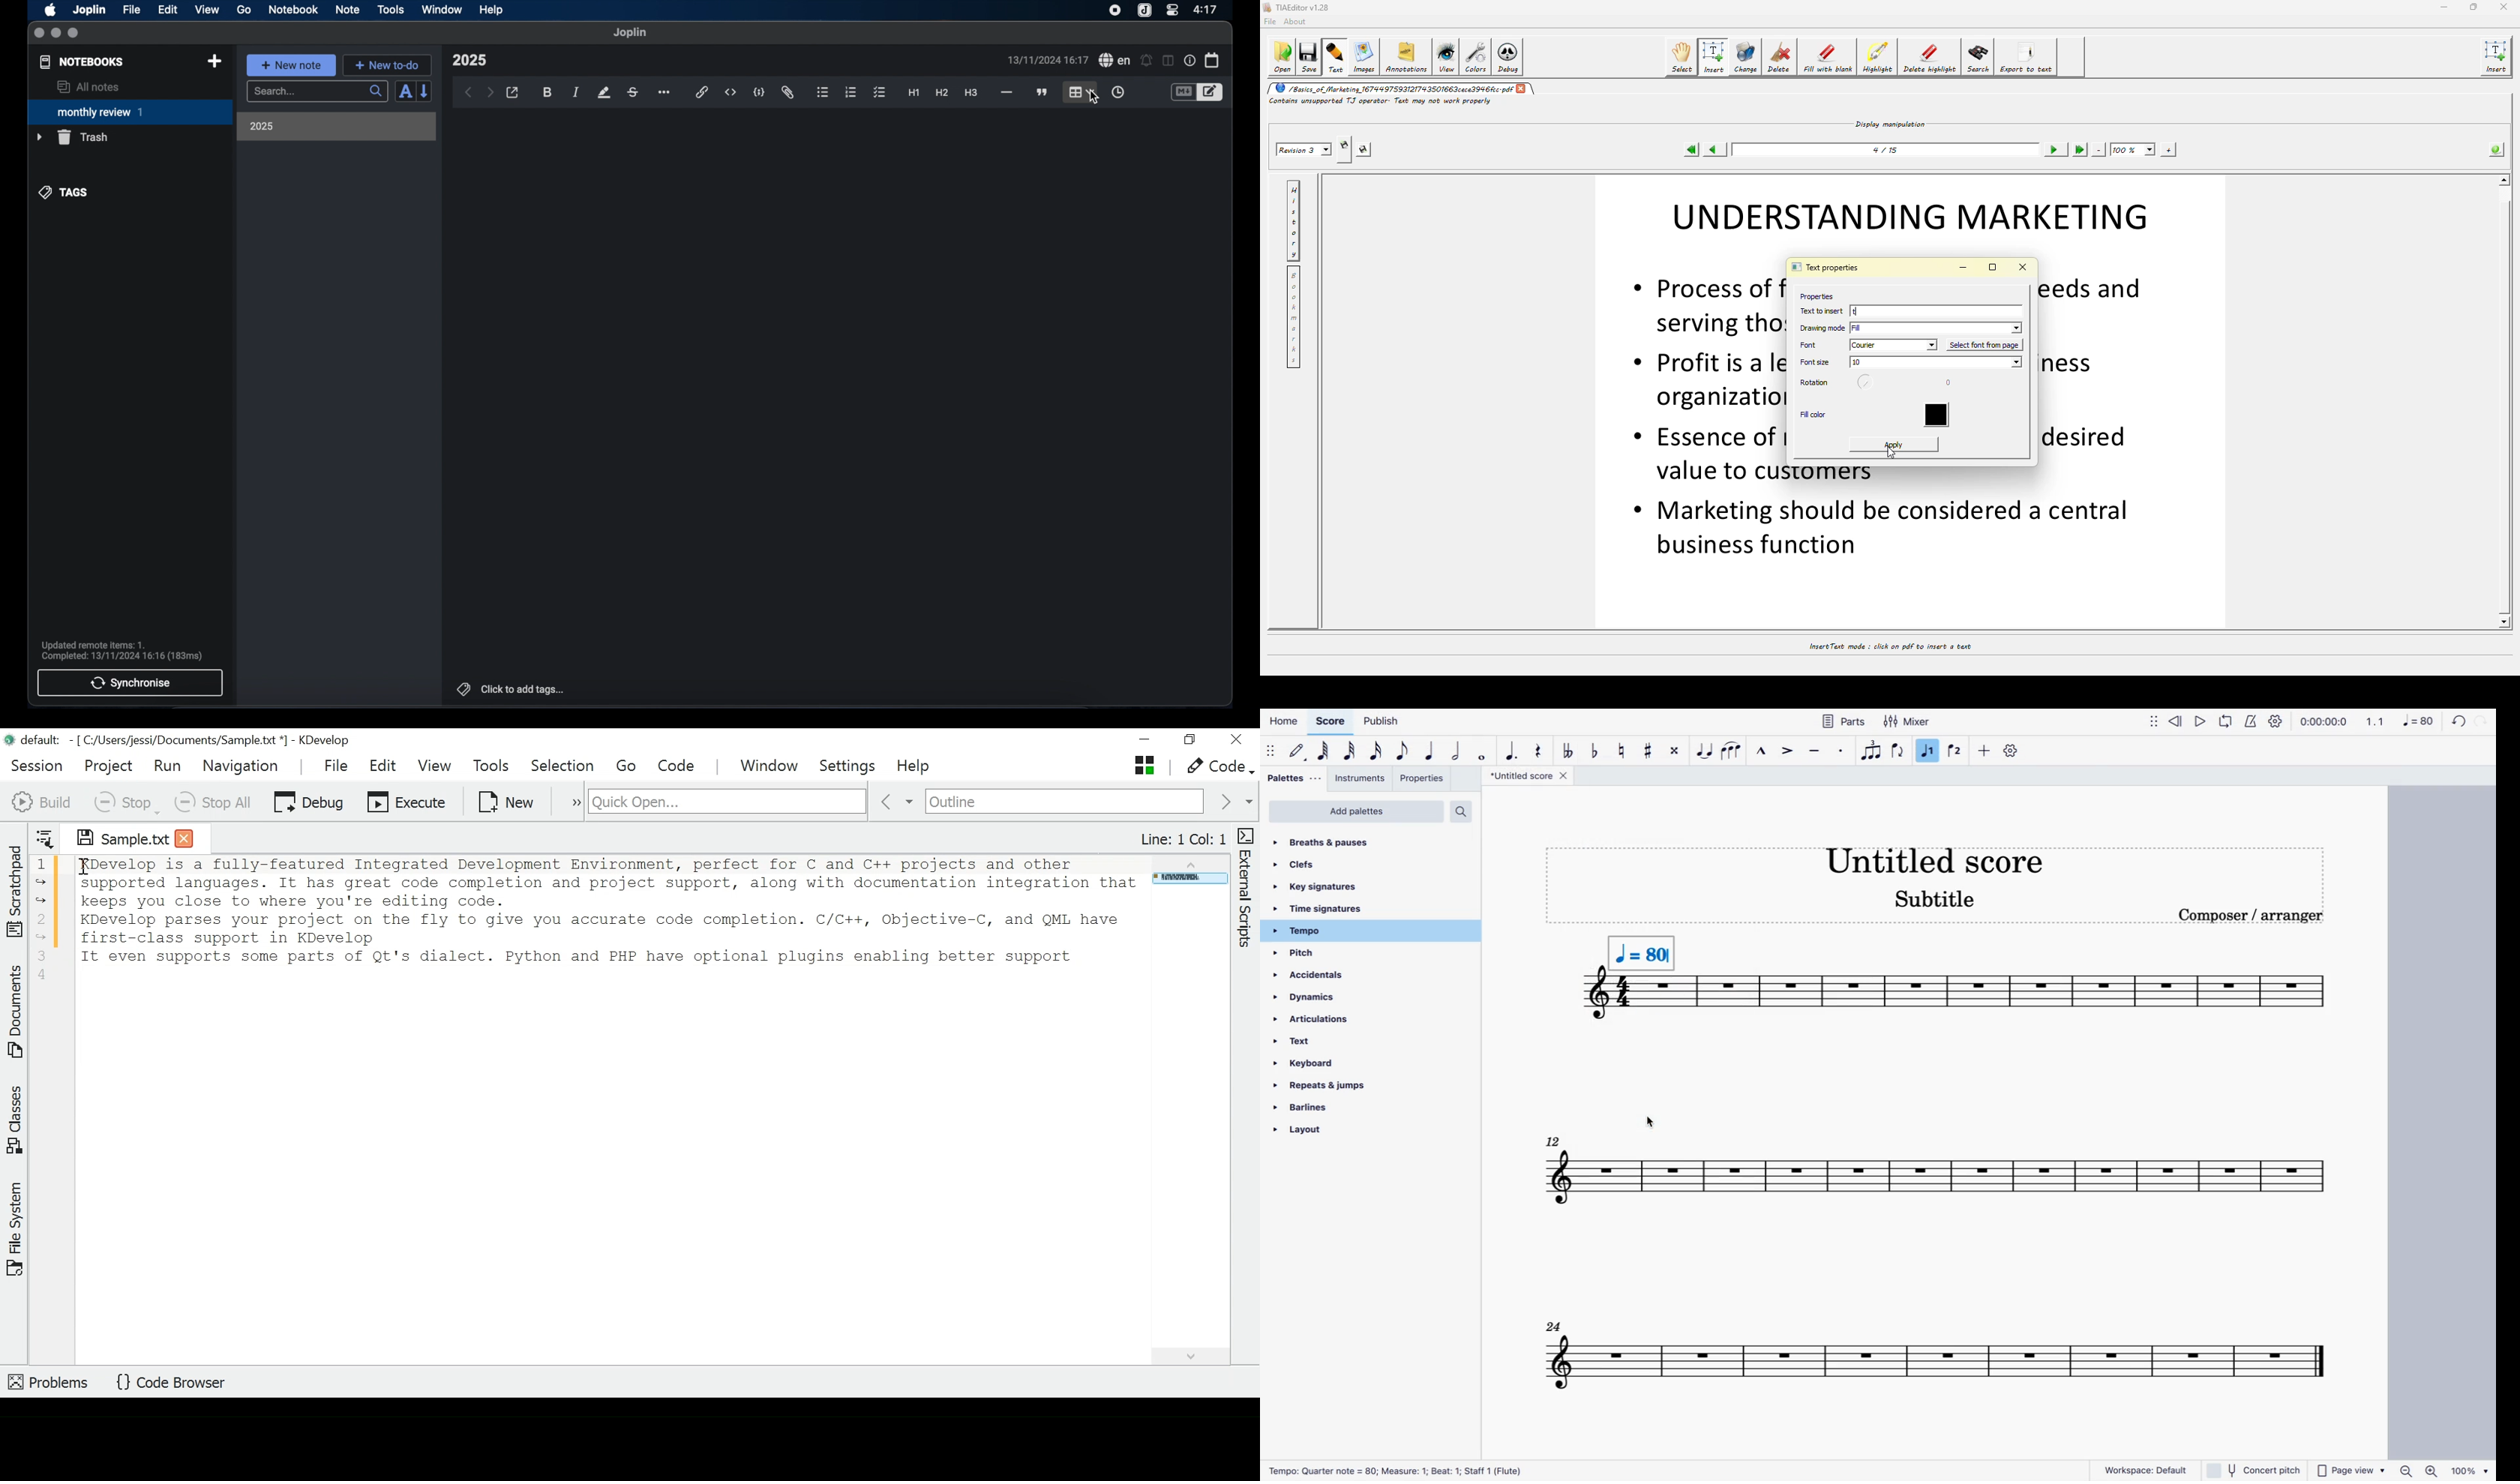 Image resolution: width=2520 pixels, height=1484 pixels. What do you see at coordinates (2275, 721) in the screenshot?
I see `settings` at bounding box center [2275, 721].